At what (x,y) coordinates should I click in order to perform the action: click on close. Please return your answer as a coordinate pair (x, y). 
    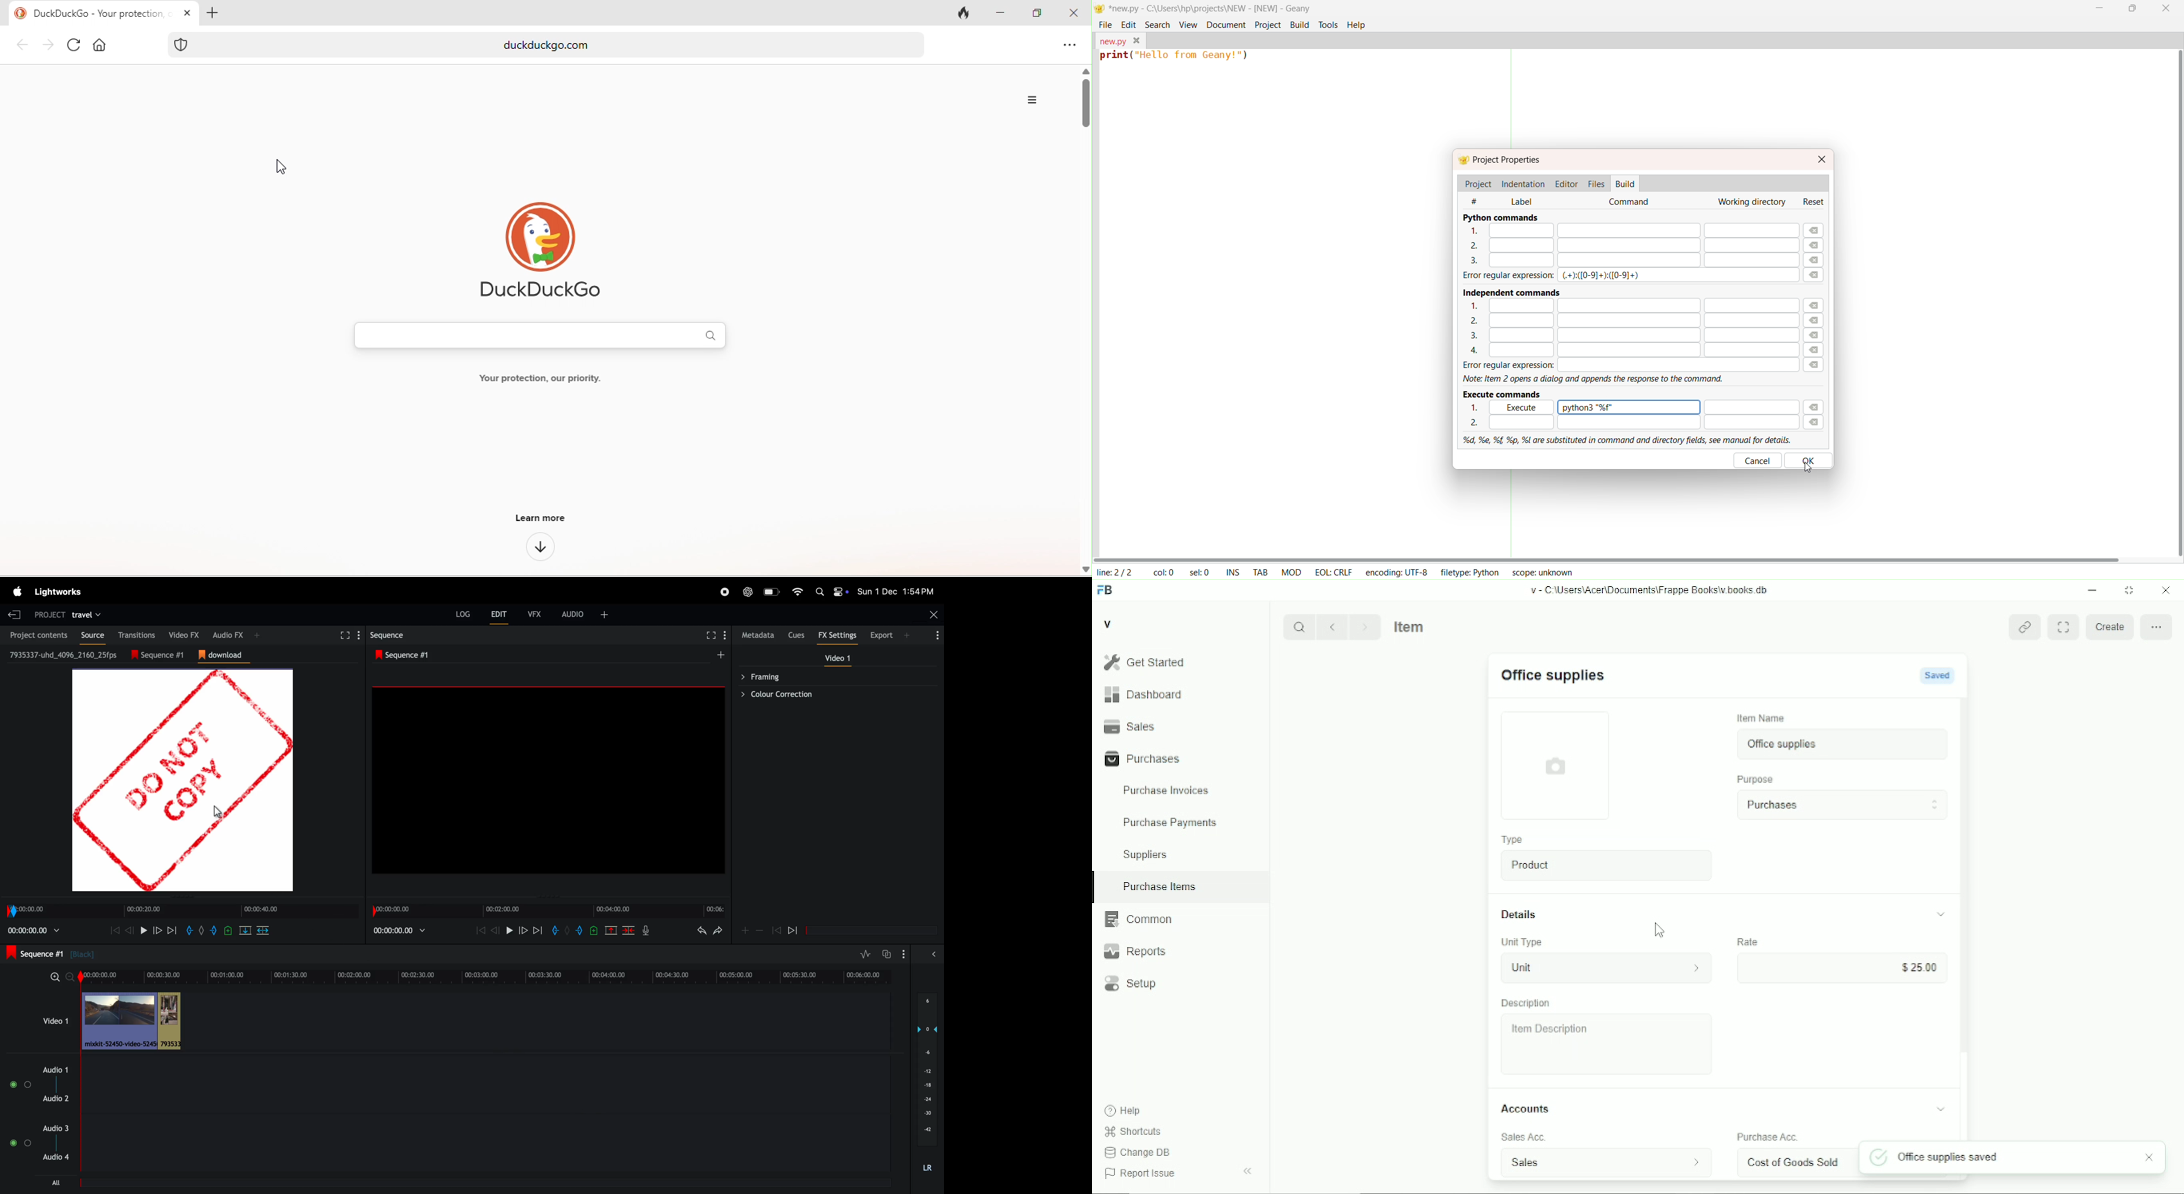
    Looking at the image, I should click on (2151, 1157).